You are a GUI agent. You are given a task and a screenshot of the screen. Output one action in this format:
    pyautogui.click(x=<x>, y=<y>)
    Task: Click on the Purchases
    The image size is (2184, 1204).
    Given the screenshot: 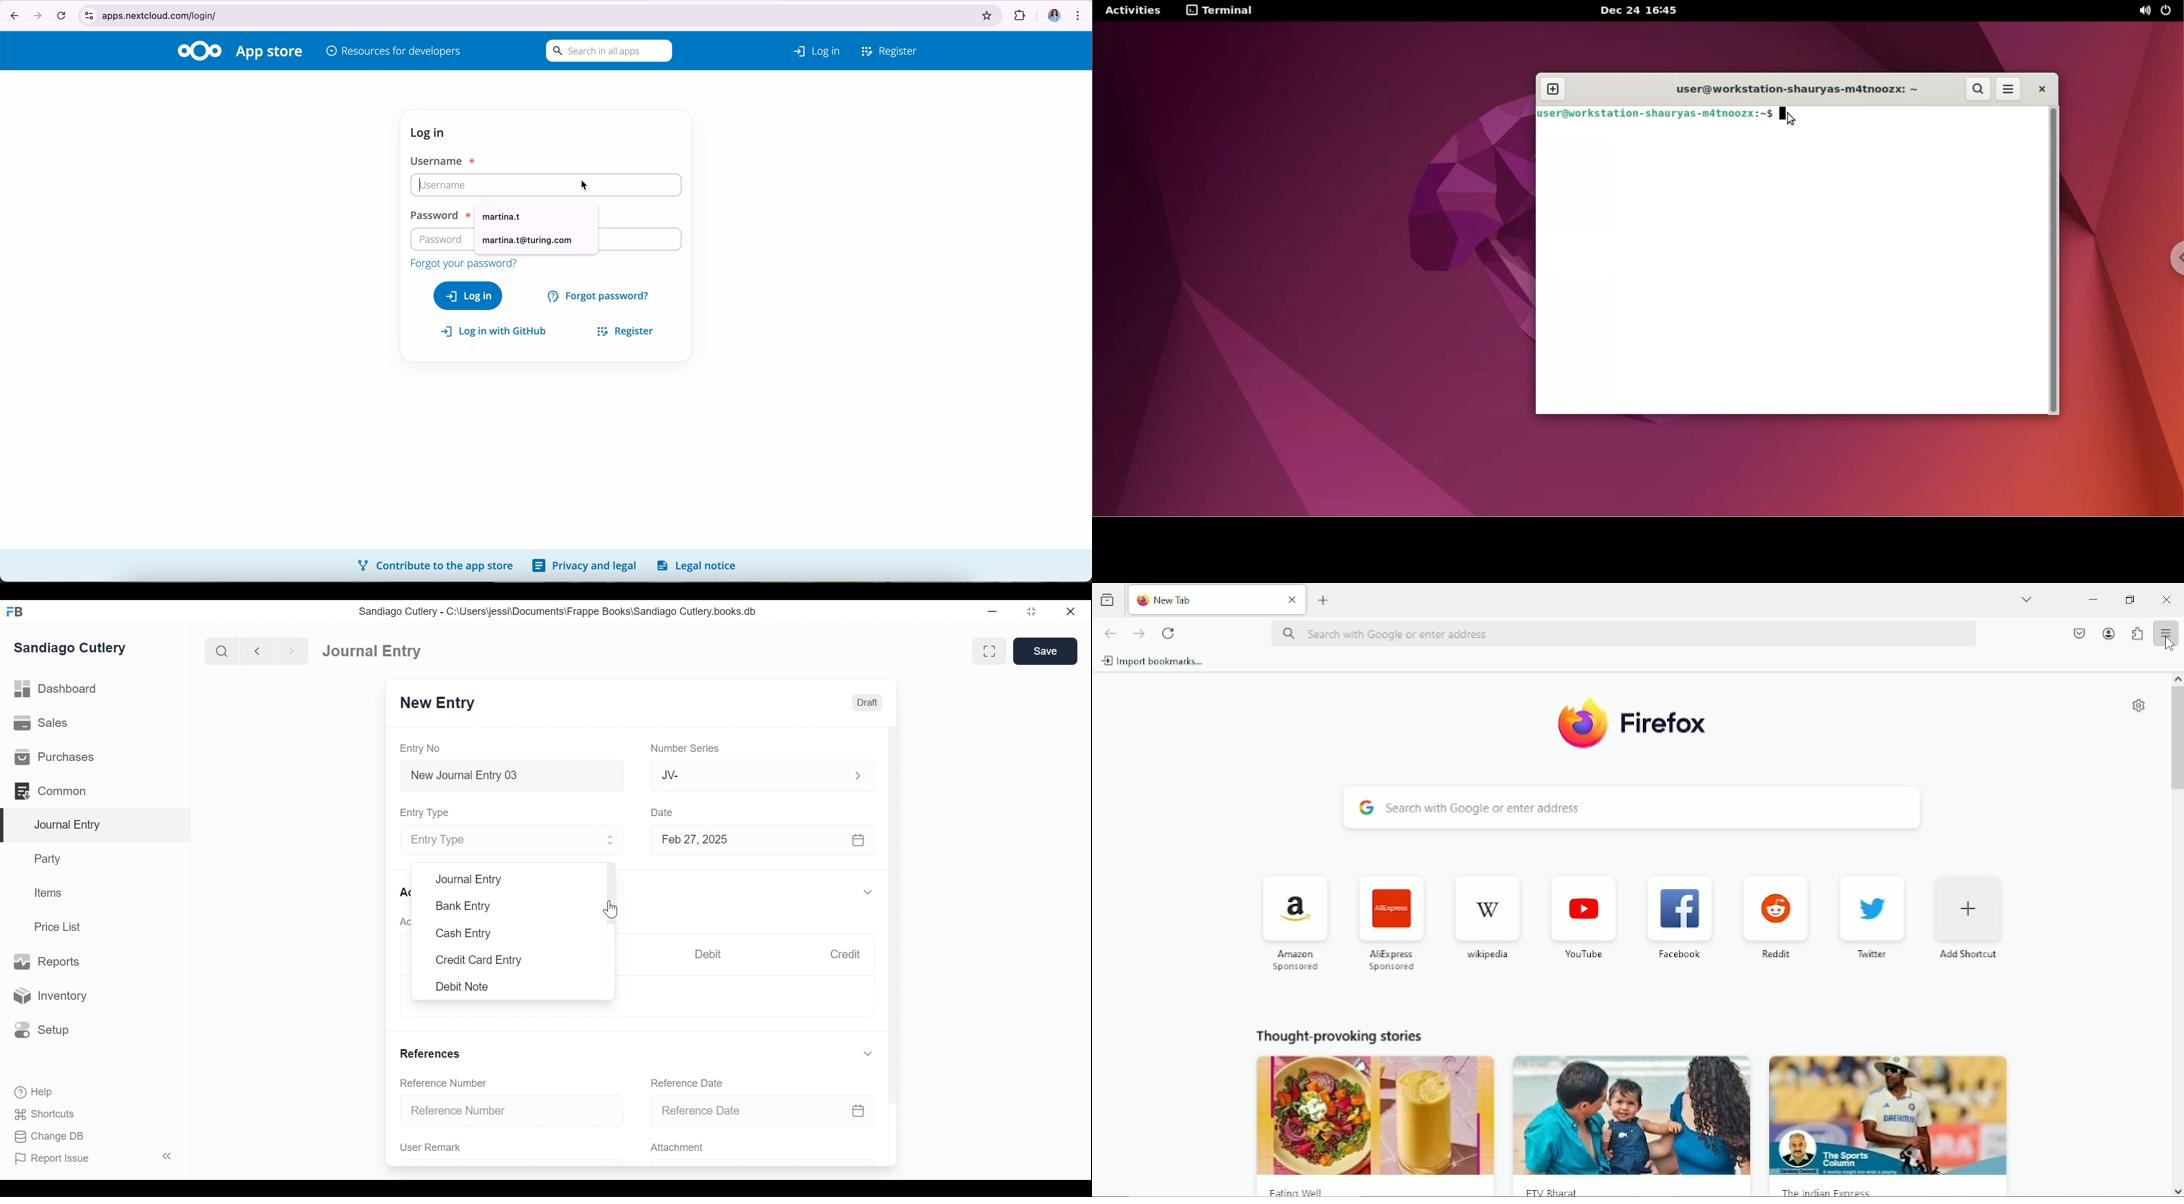 What is the action you would take?
    pyautogui.click(x=56, y=757)
    